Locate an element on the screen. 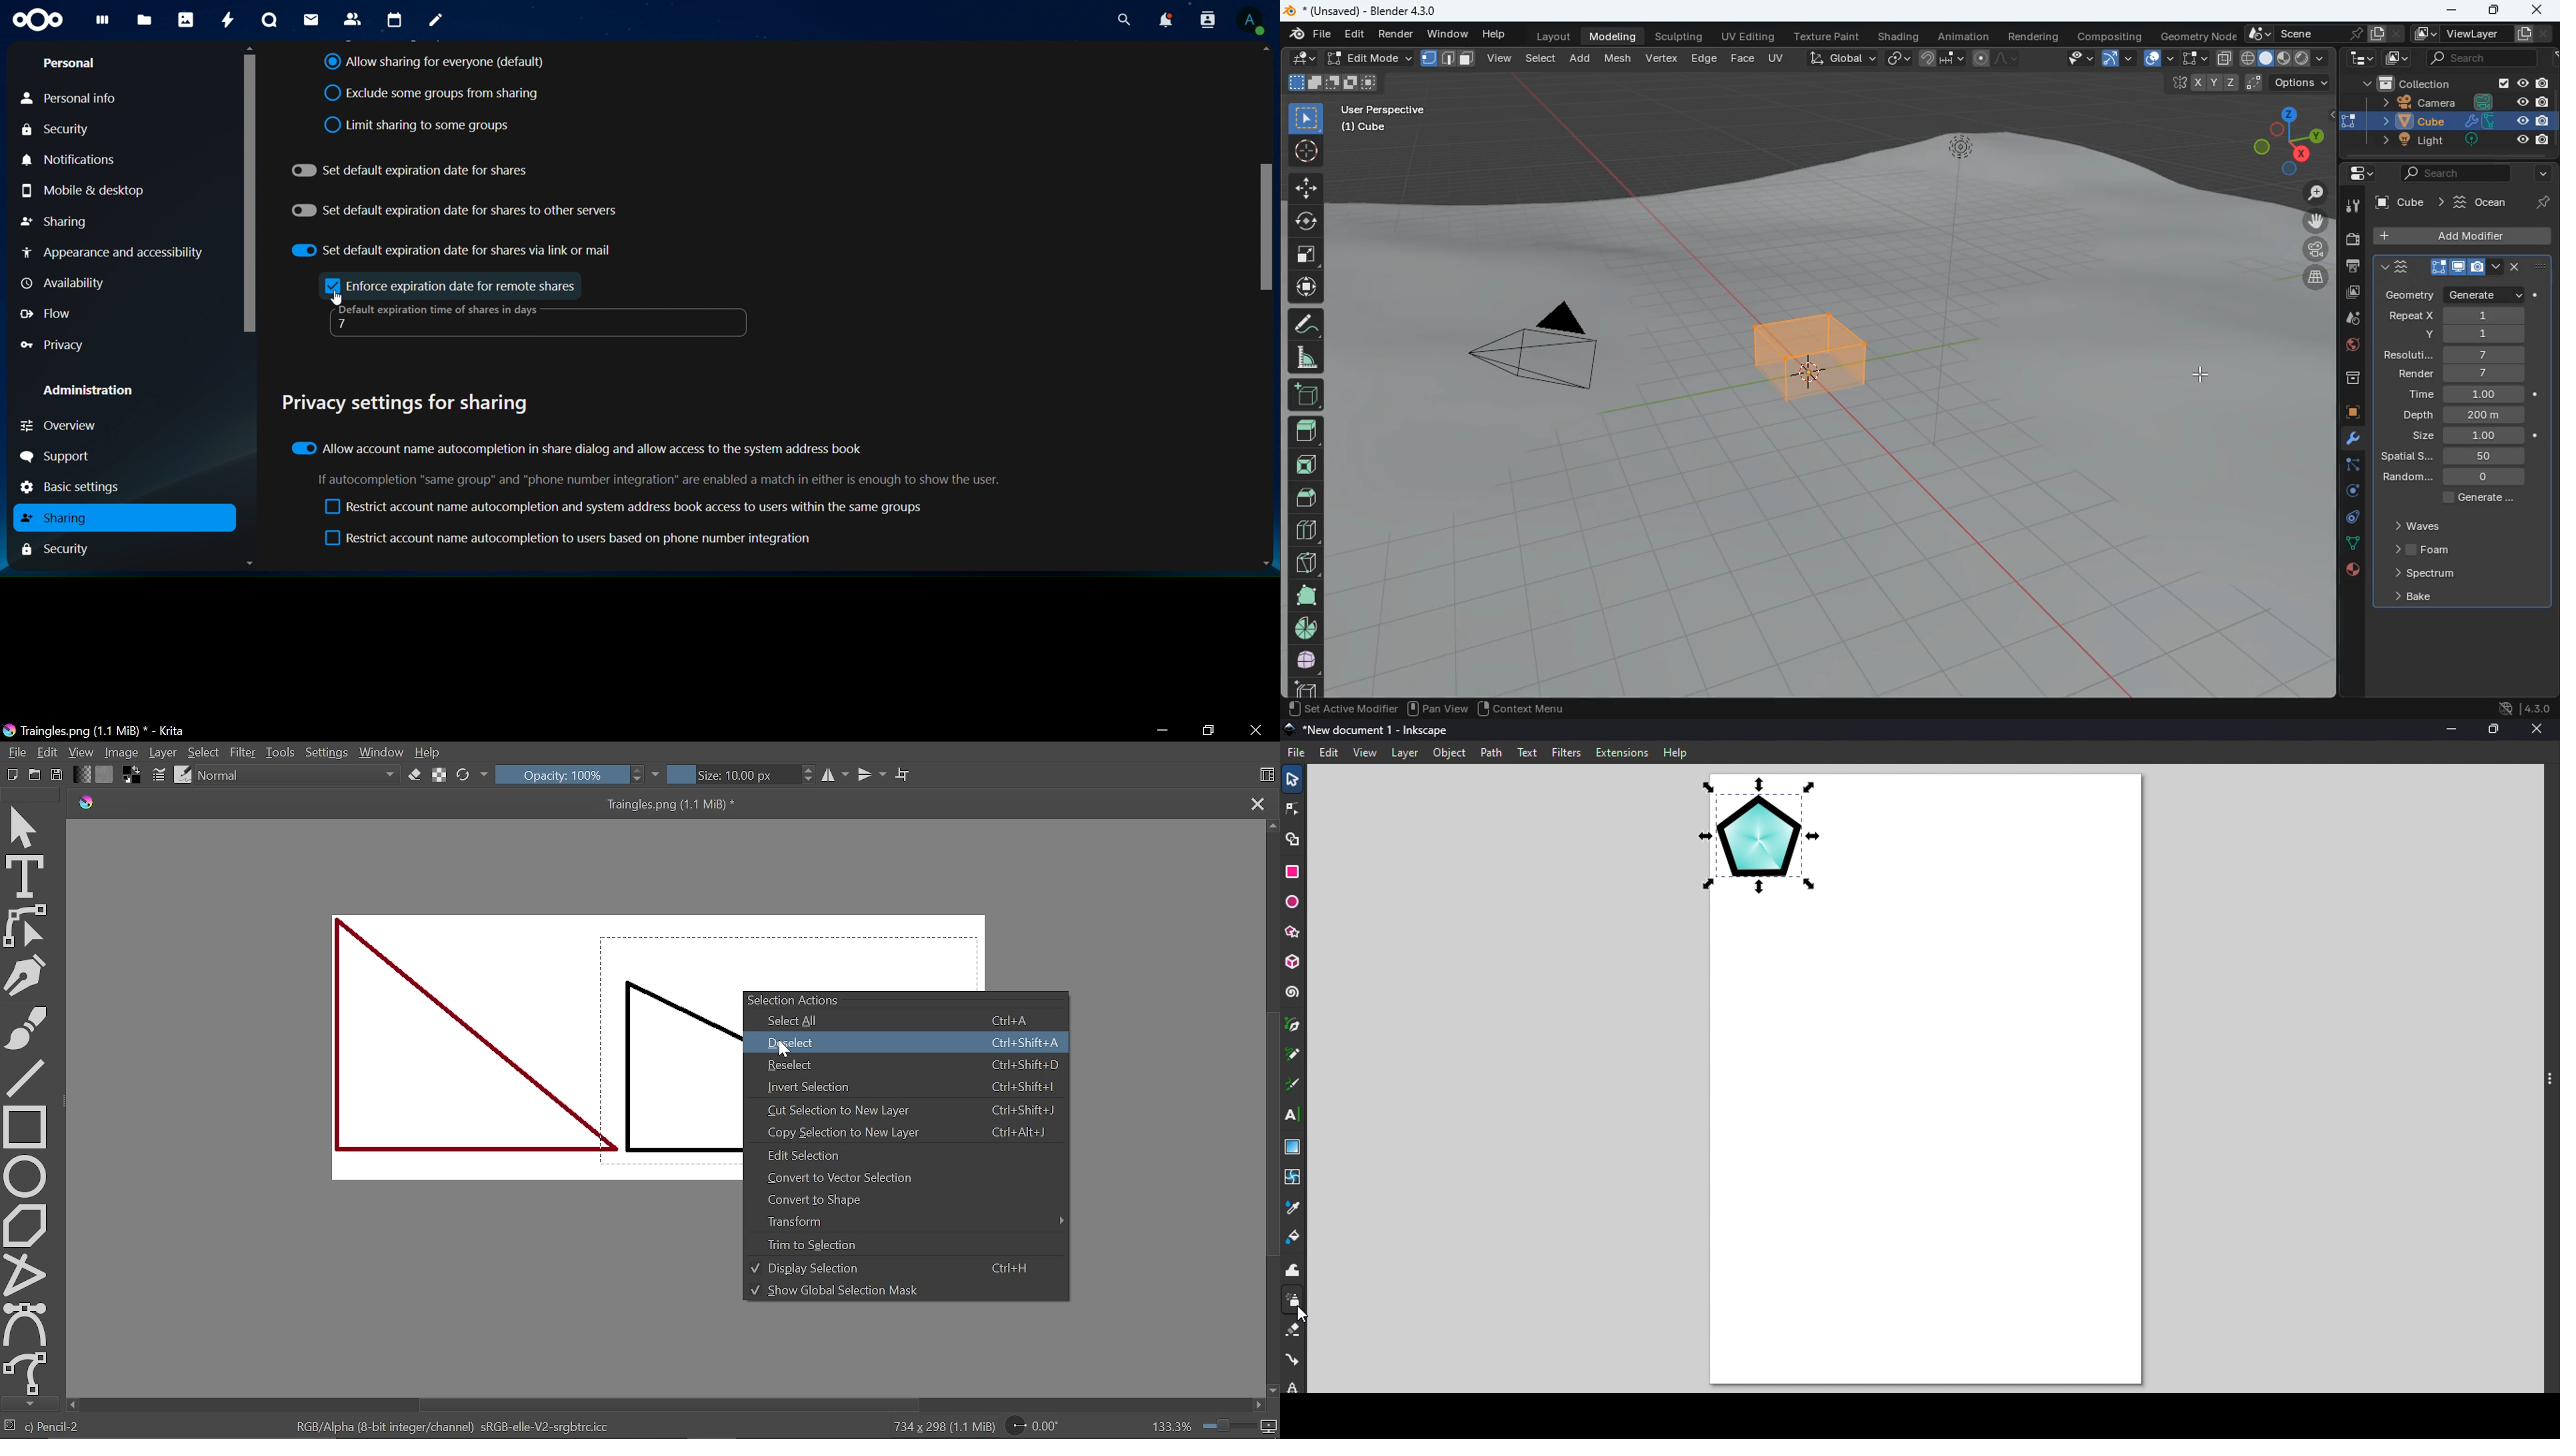  Show global selection Mark is located at coordinates (900, 1290).